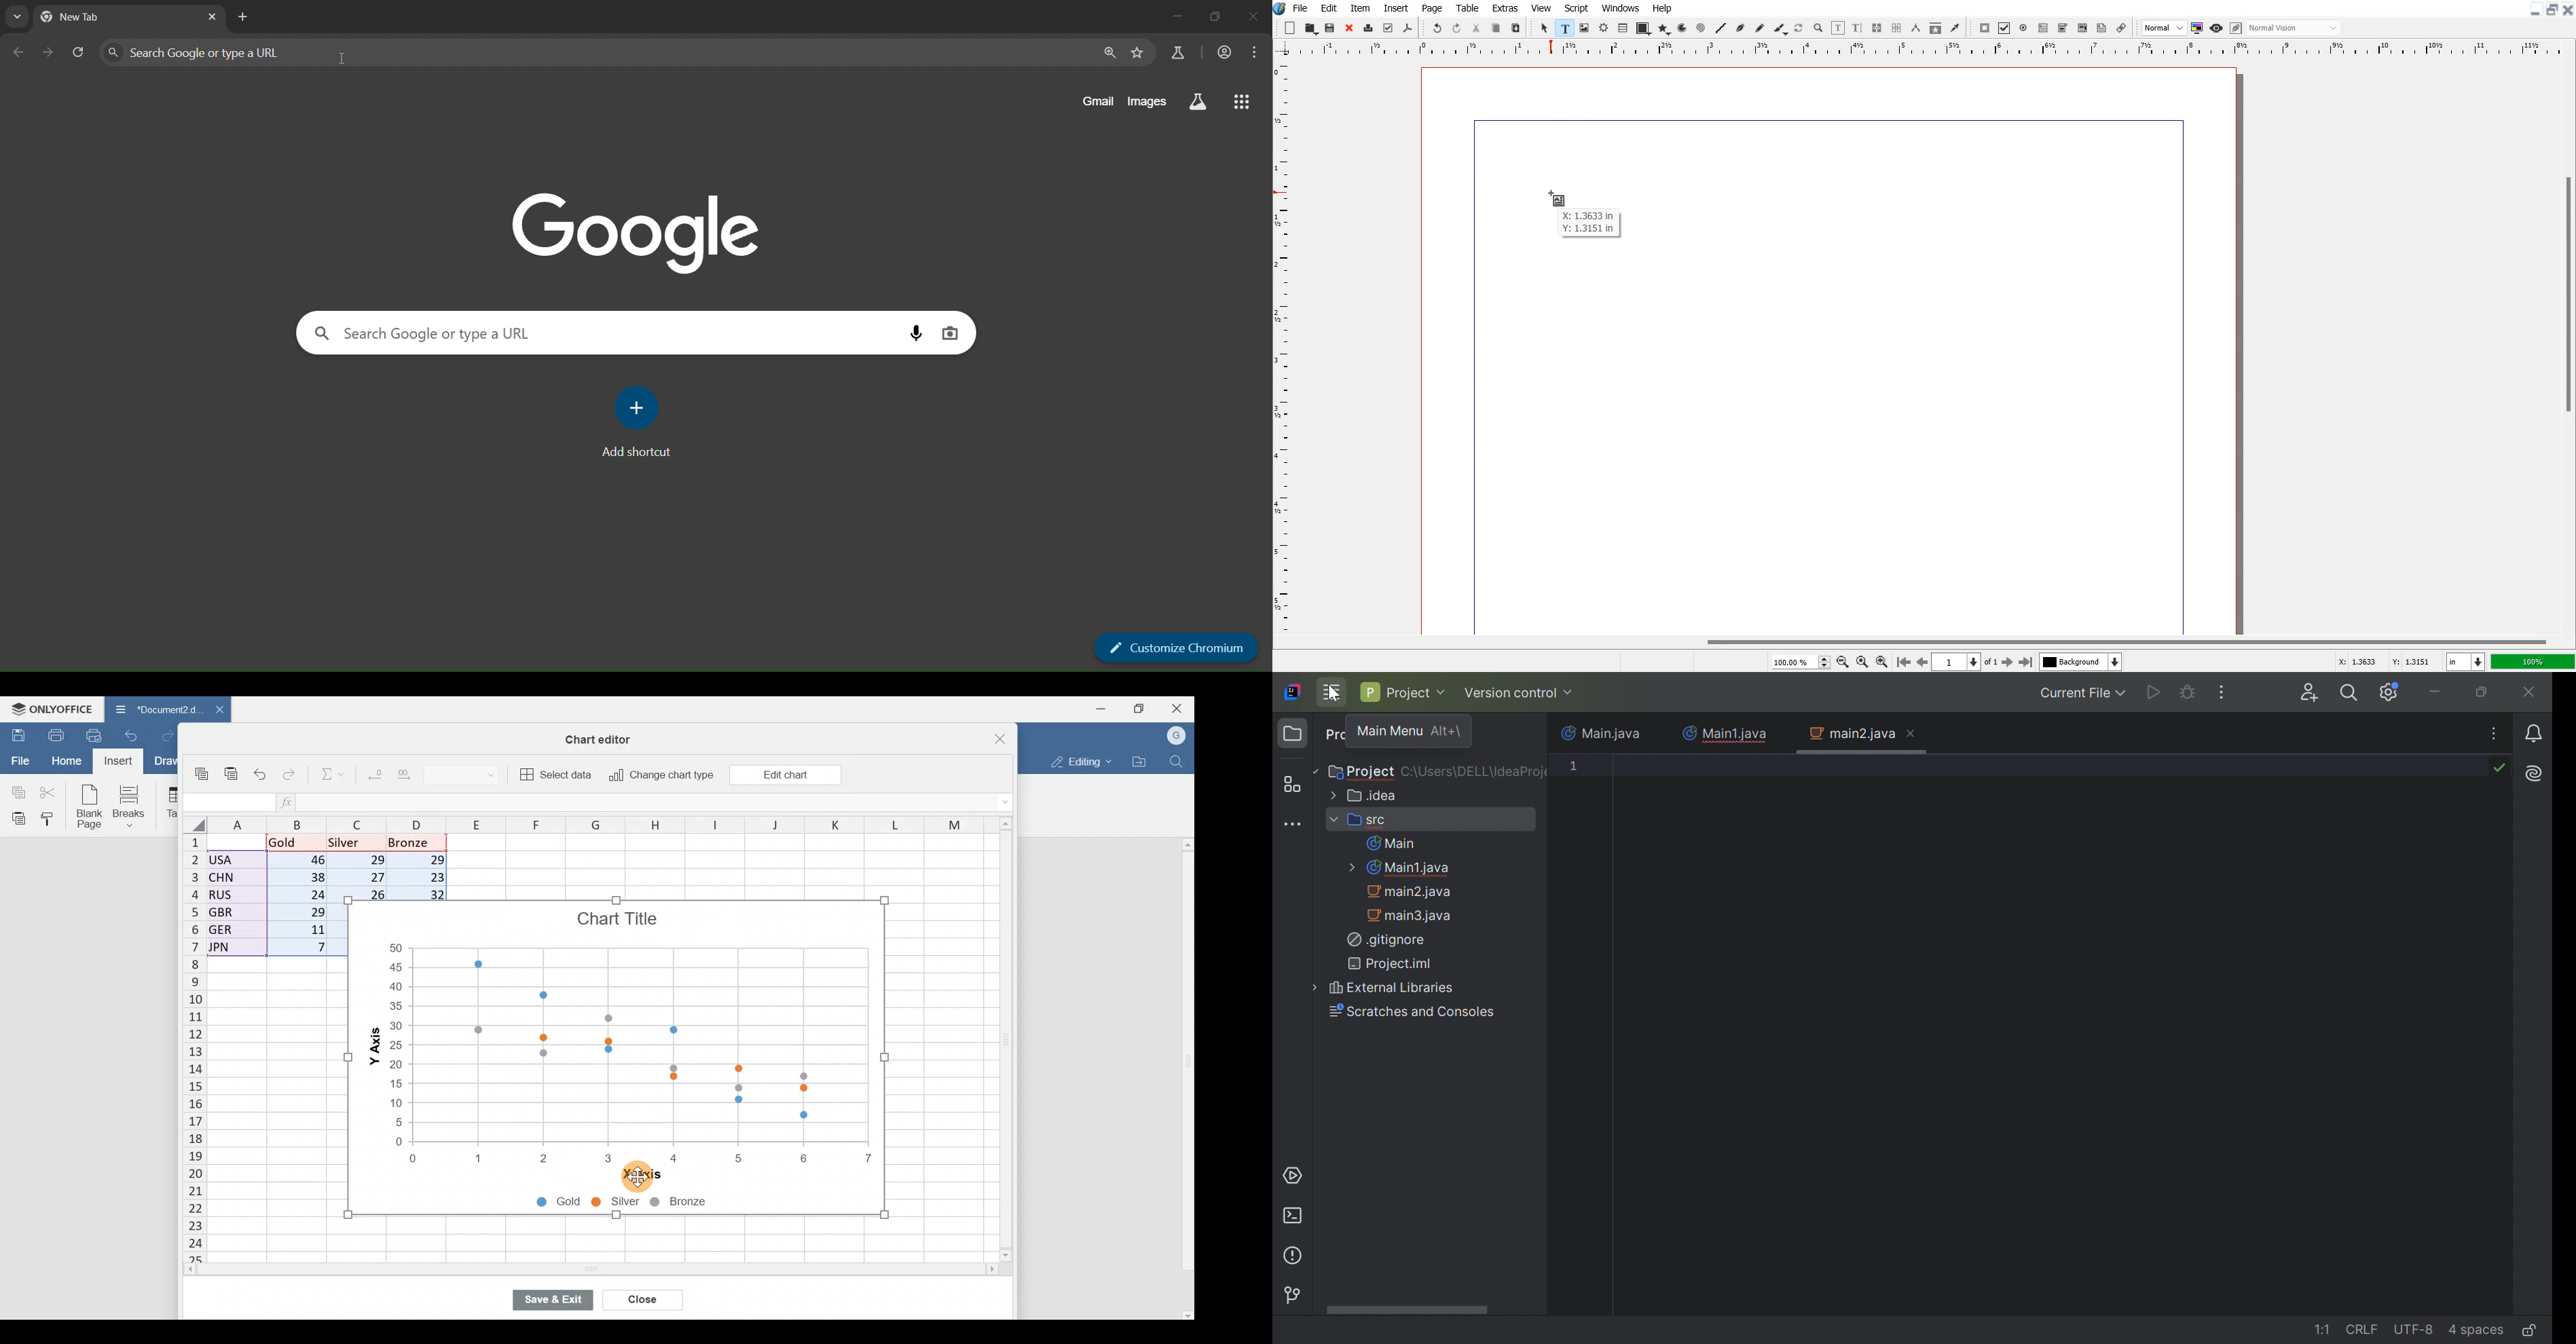 The width and height of the screenshot is (2576, 1344). What do you see at coordinates (1302, 7) in the screenshot?
I see `File` at bounding box center [1302, 7].